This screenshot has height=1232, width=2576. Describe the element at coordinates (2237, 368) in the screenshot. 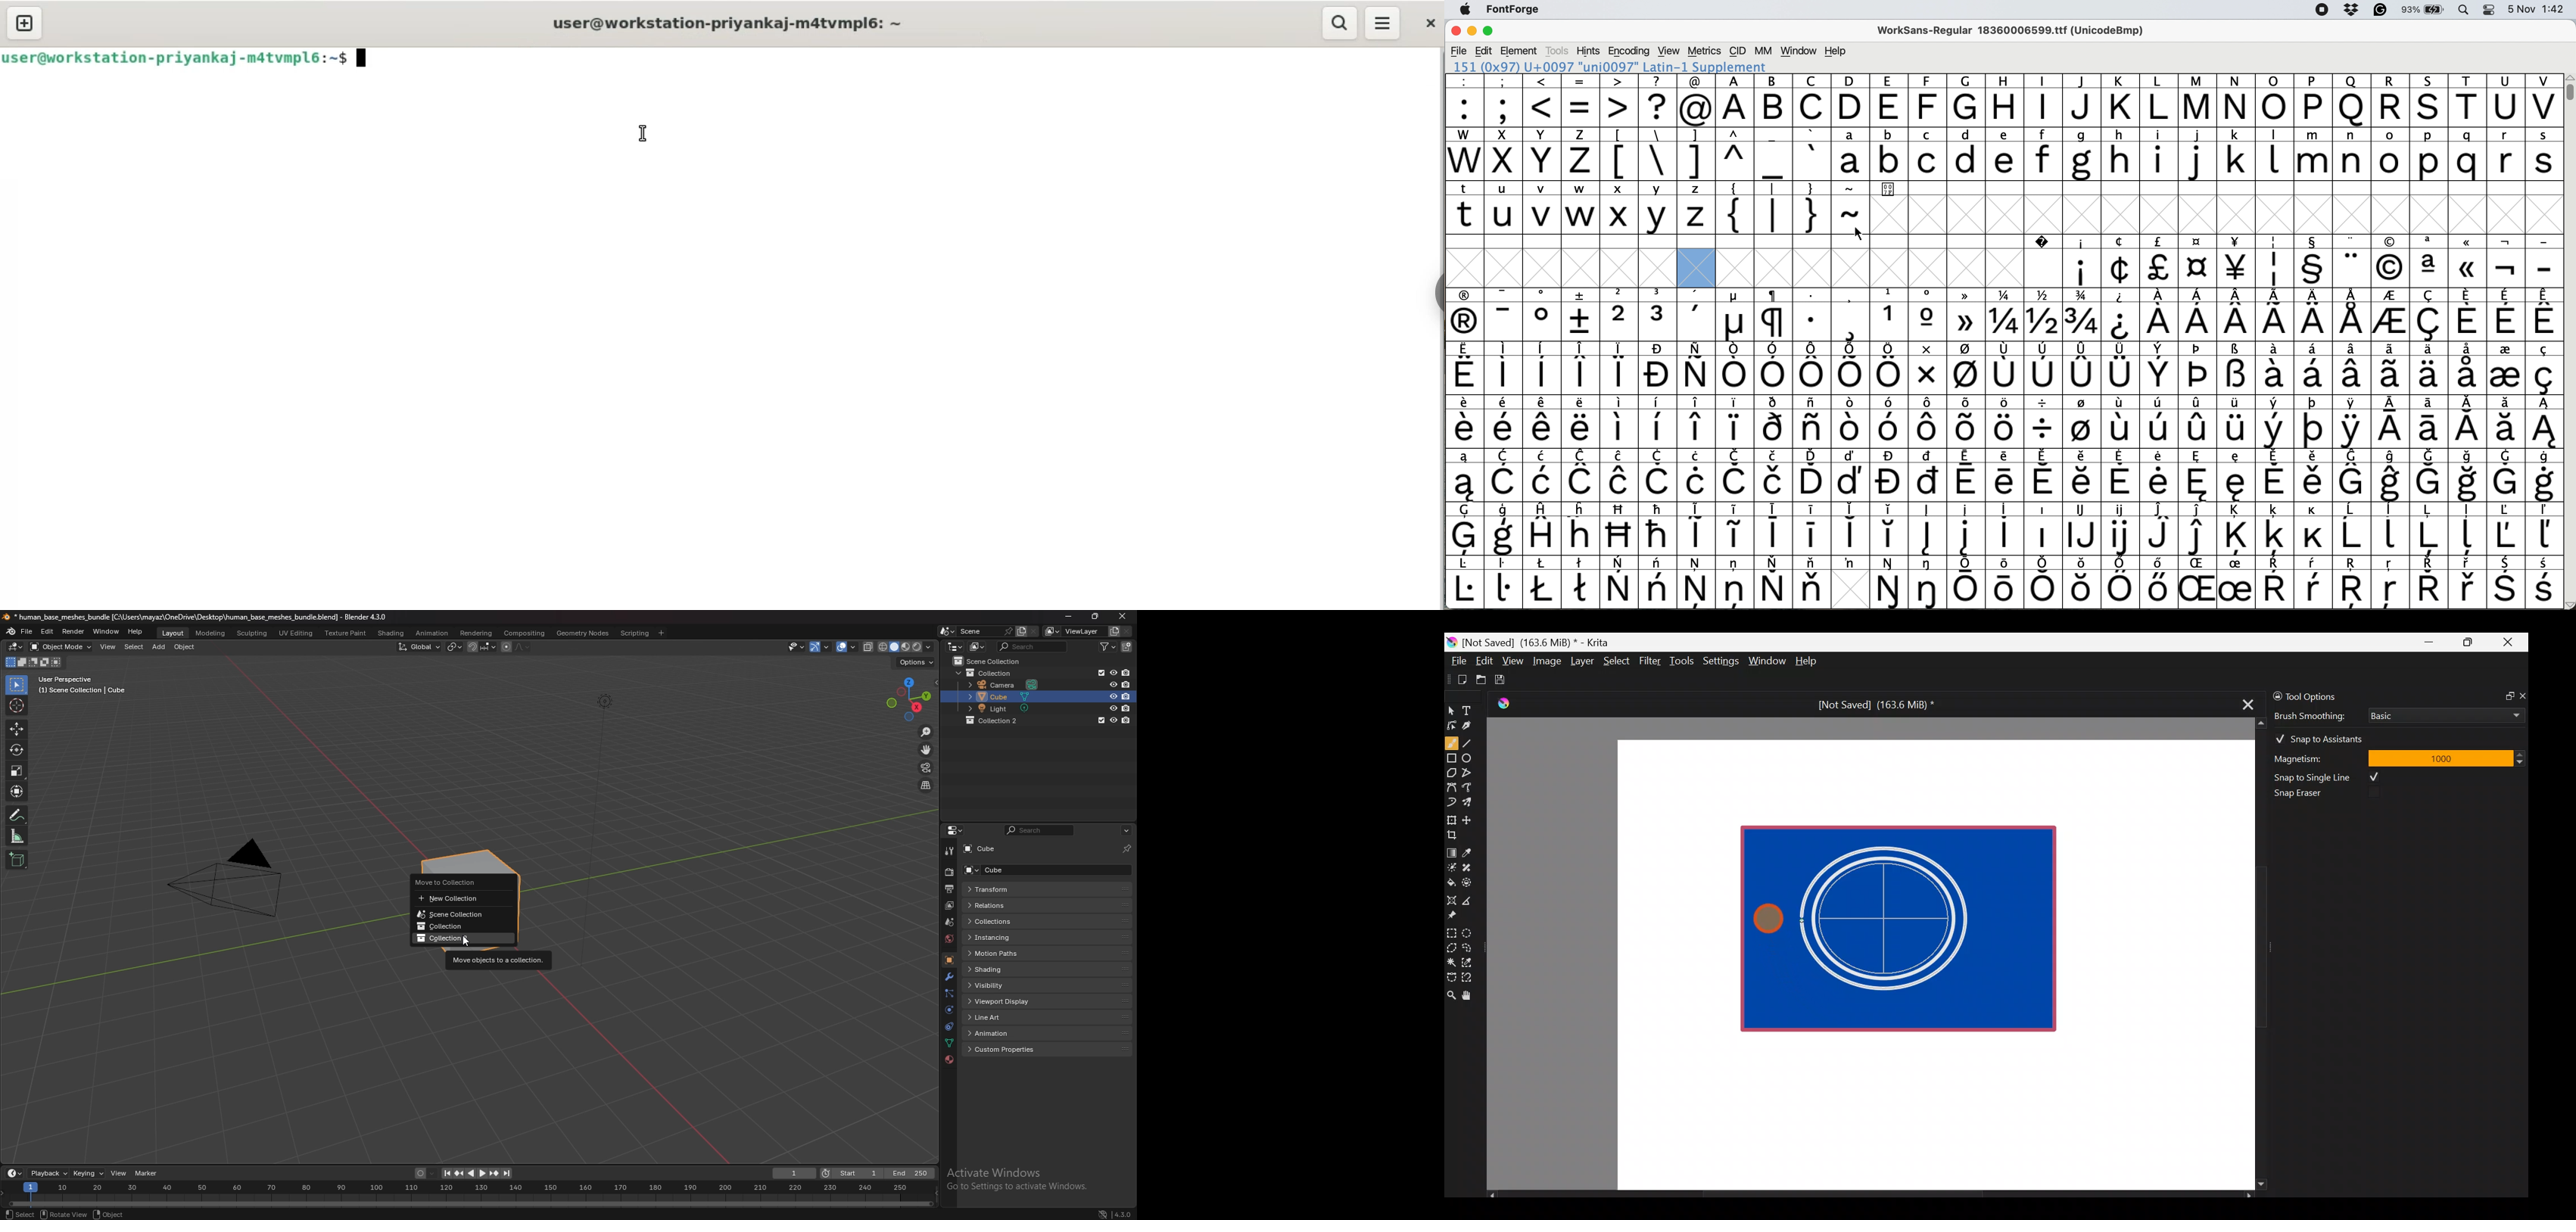

I see `symbol` at that location.